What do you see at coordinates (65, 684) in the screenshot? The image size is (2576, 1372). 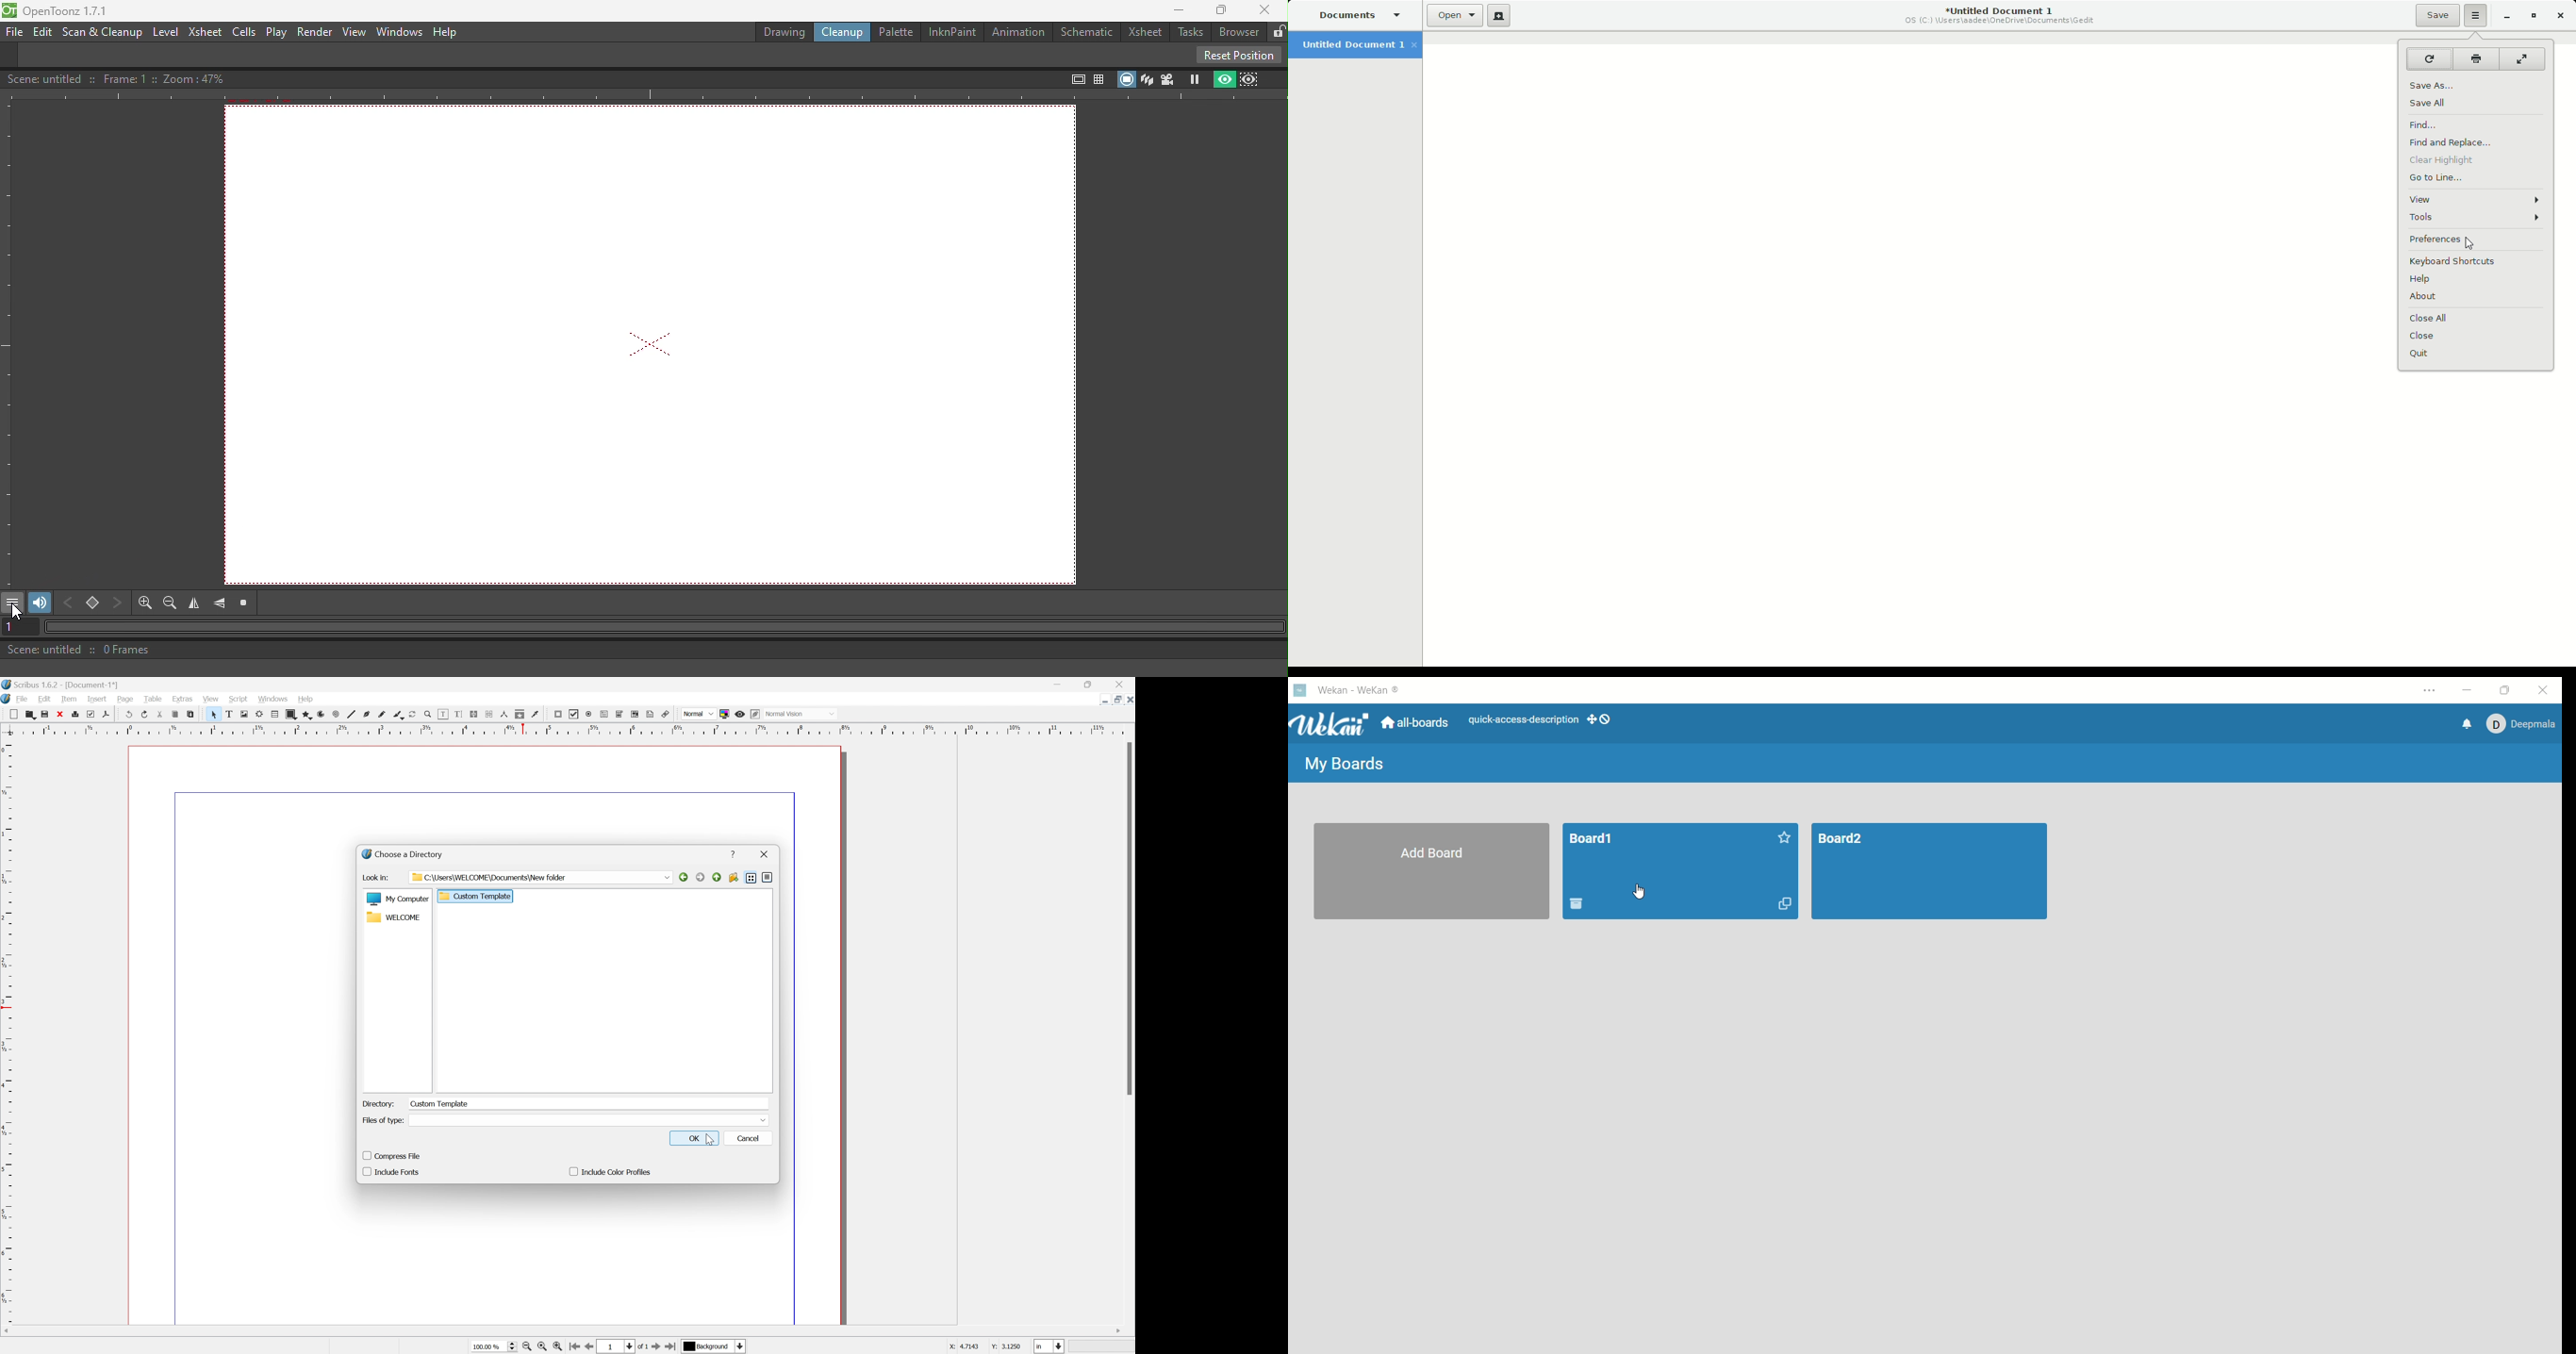 I see `Scribus 1.6.2 - [Document-1*]` at bounding box center [65, 684].